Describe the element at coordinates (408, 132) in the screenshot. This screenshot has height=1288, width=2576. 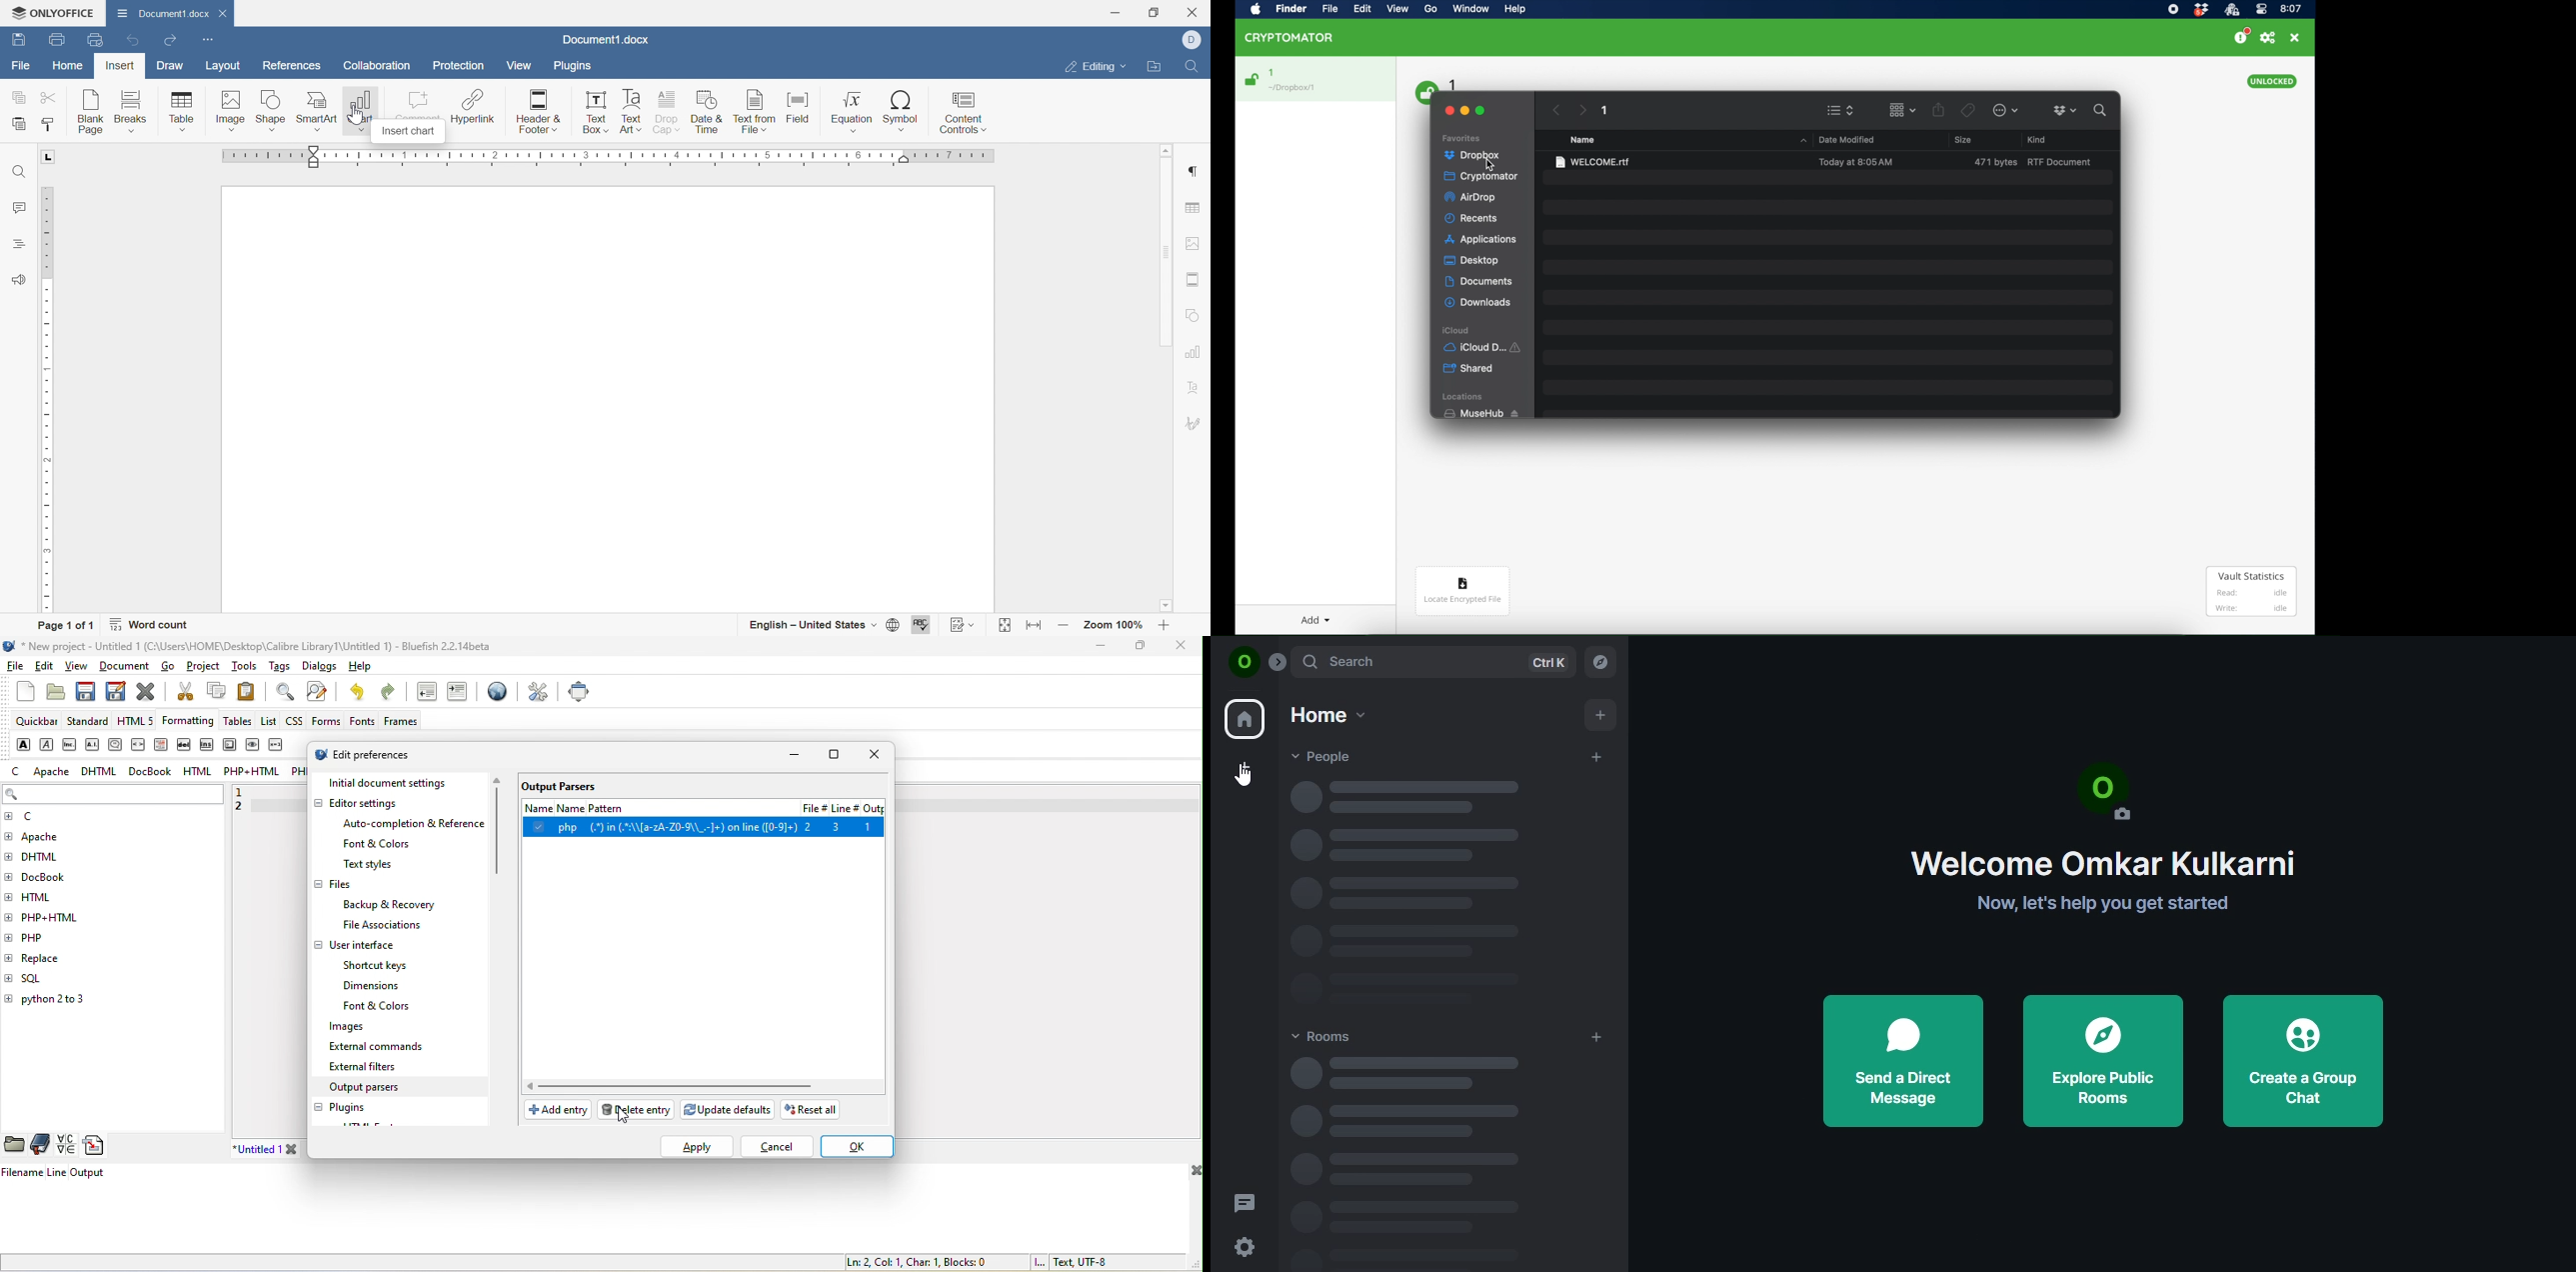
I see `Insert chart` at that location.